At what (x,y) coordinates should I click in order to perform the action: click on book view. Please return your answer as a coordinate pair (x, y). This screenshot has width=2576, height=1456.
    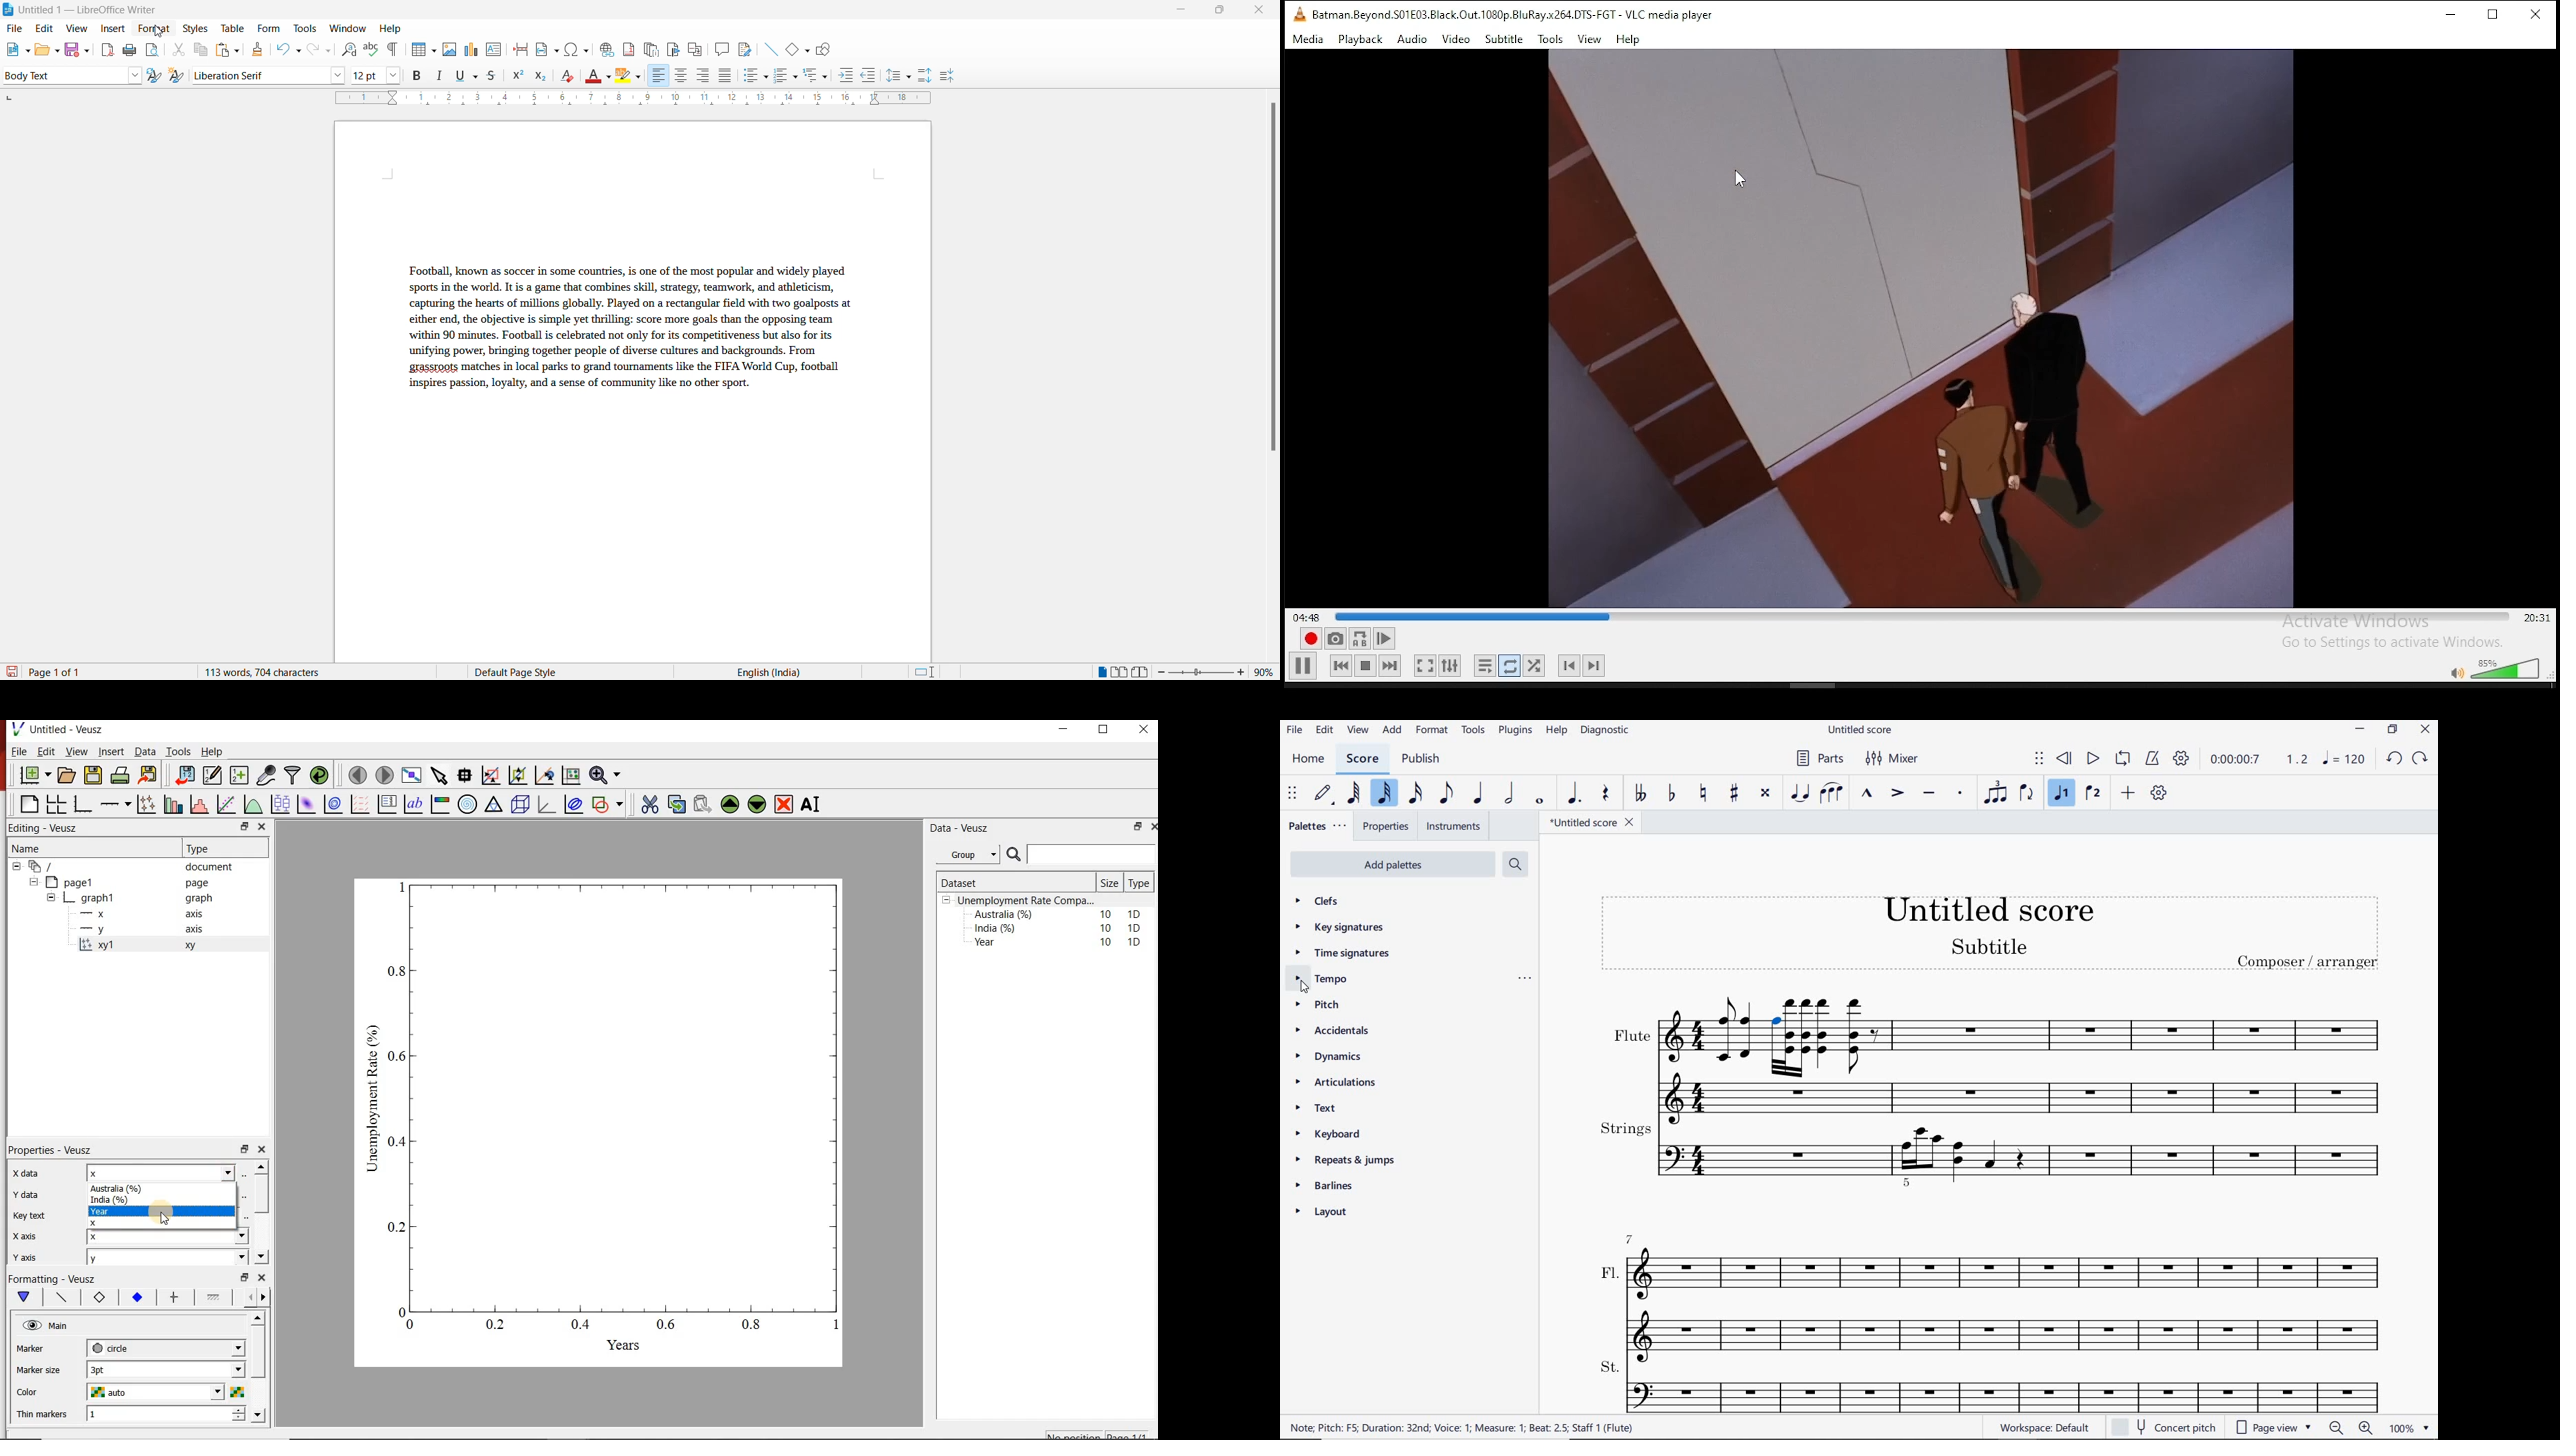
    Looking at the image, I should click on (1143, 672).